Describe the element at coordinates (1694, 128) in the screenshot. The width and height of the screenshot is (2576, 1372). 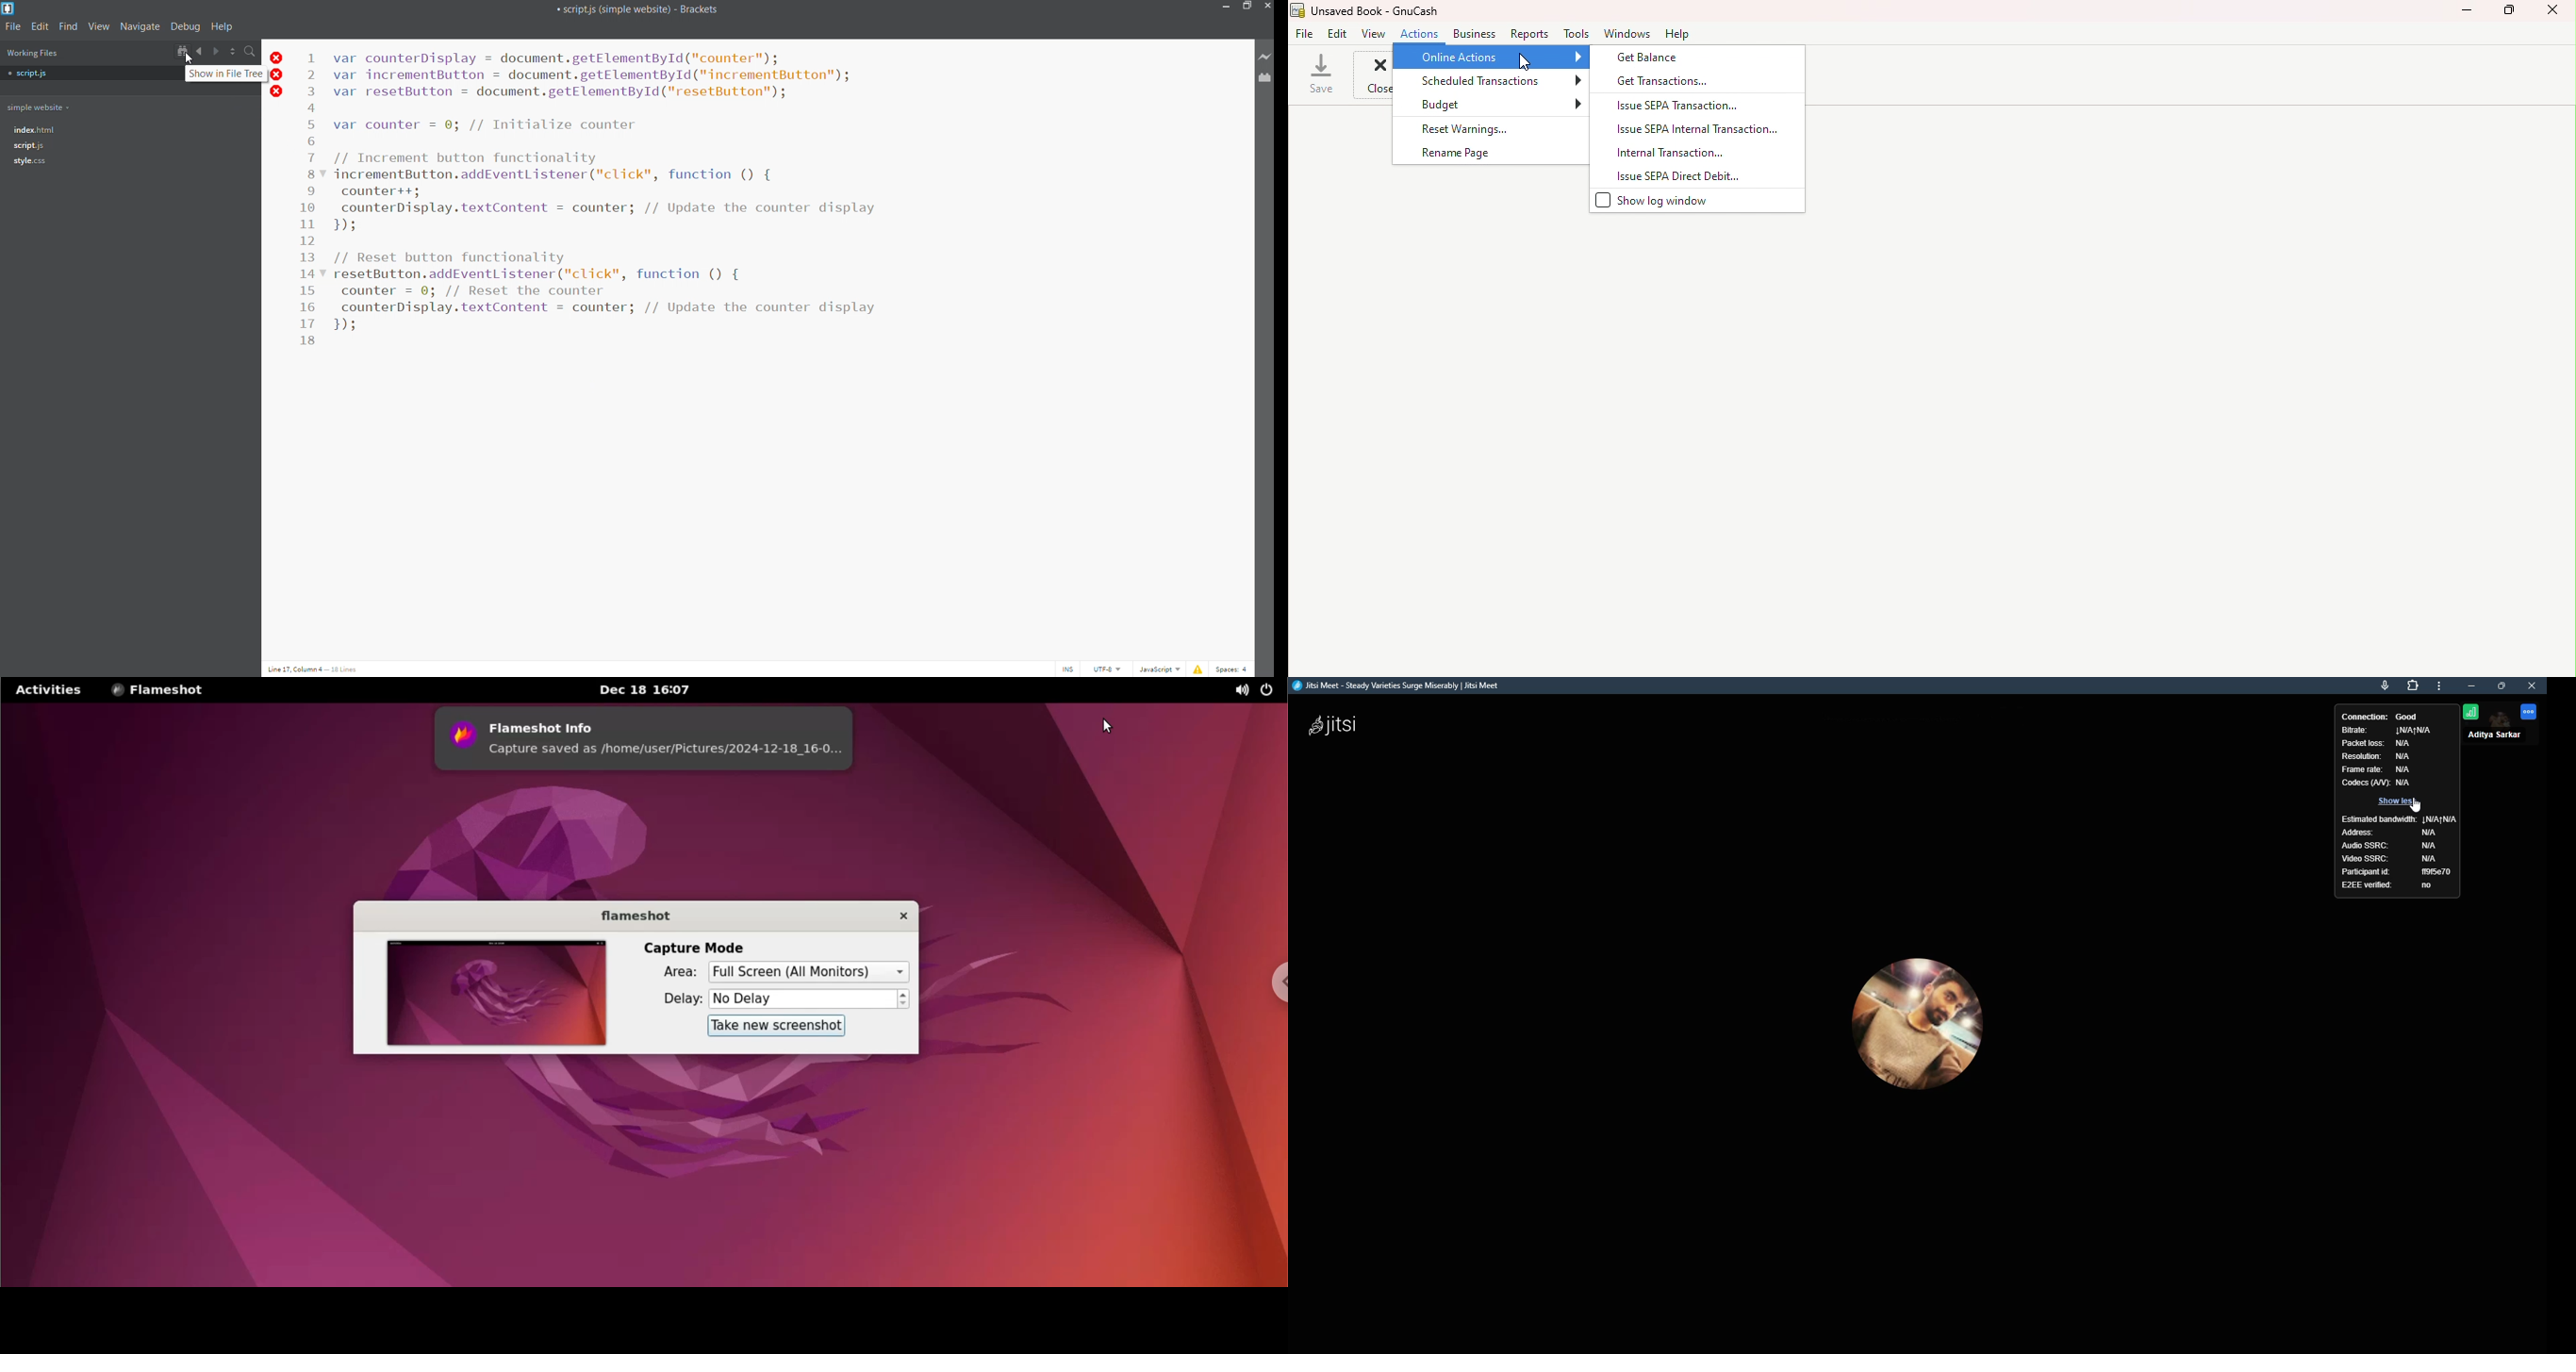
I see `Issue SEPA Internal transaction` at that location.